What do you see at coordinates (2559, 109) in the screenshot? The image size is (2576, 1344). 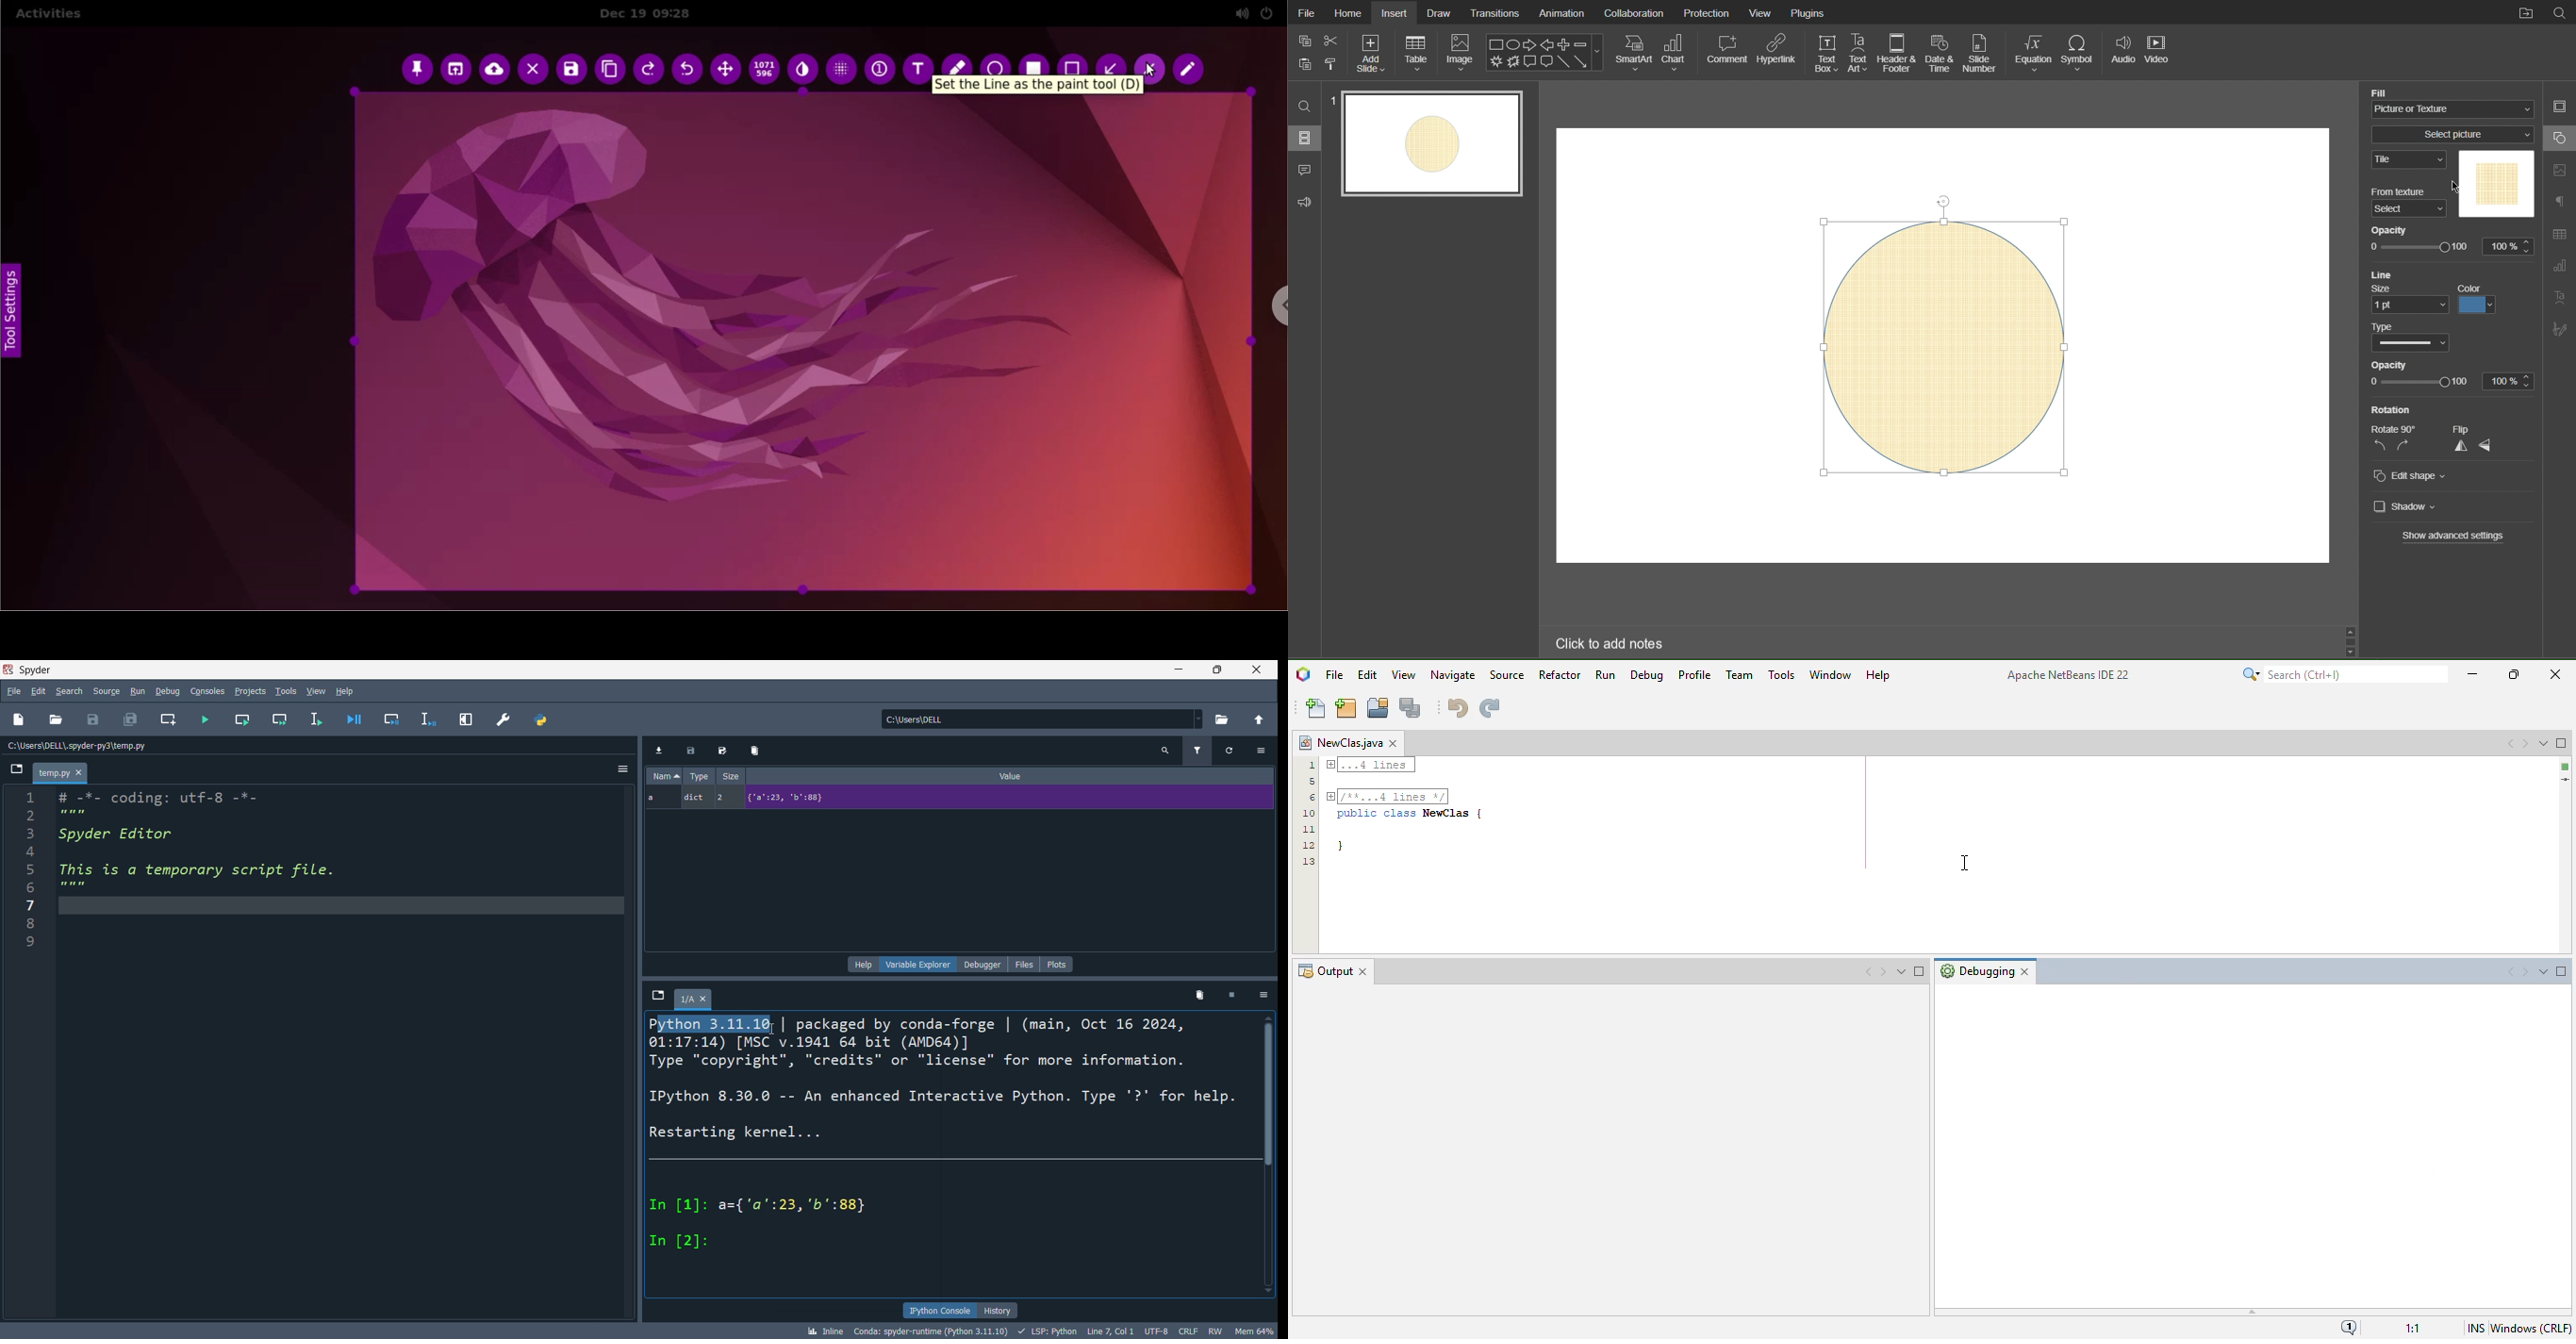 I see `Slide Settings` at bounding box center [2559, 109].